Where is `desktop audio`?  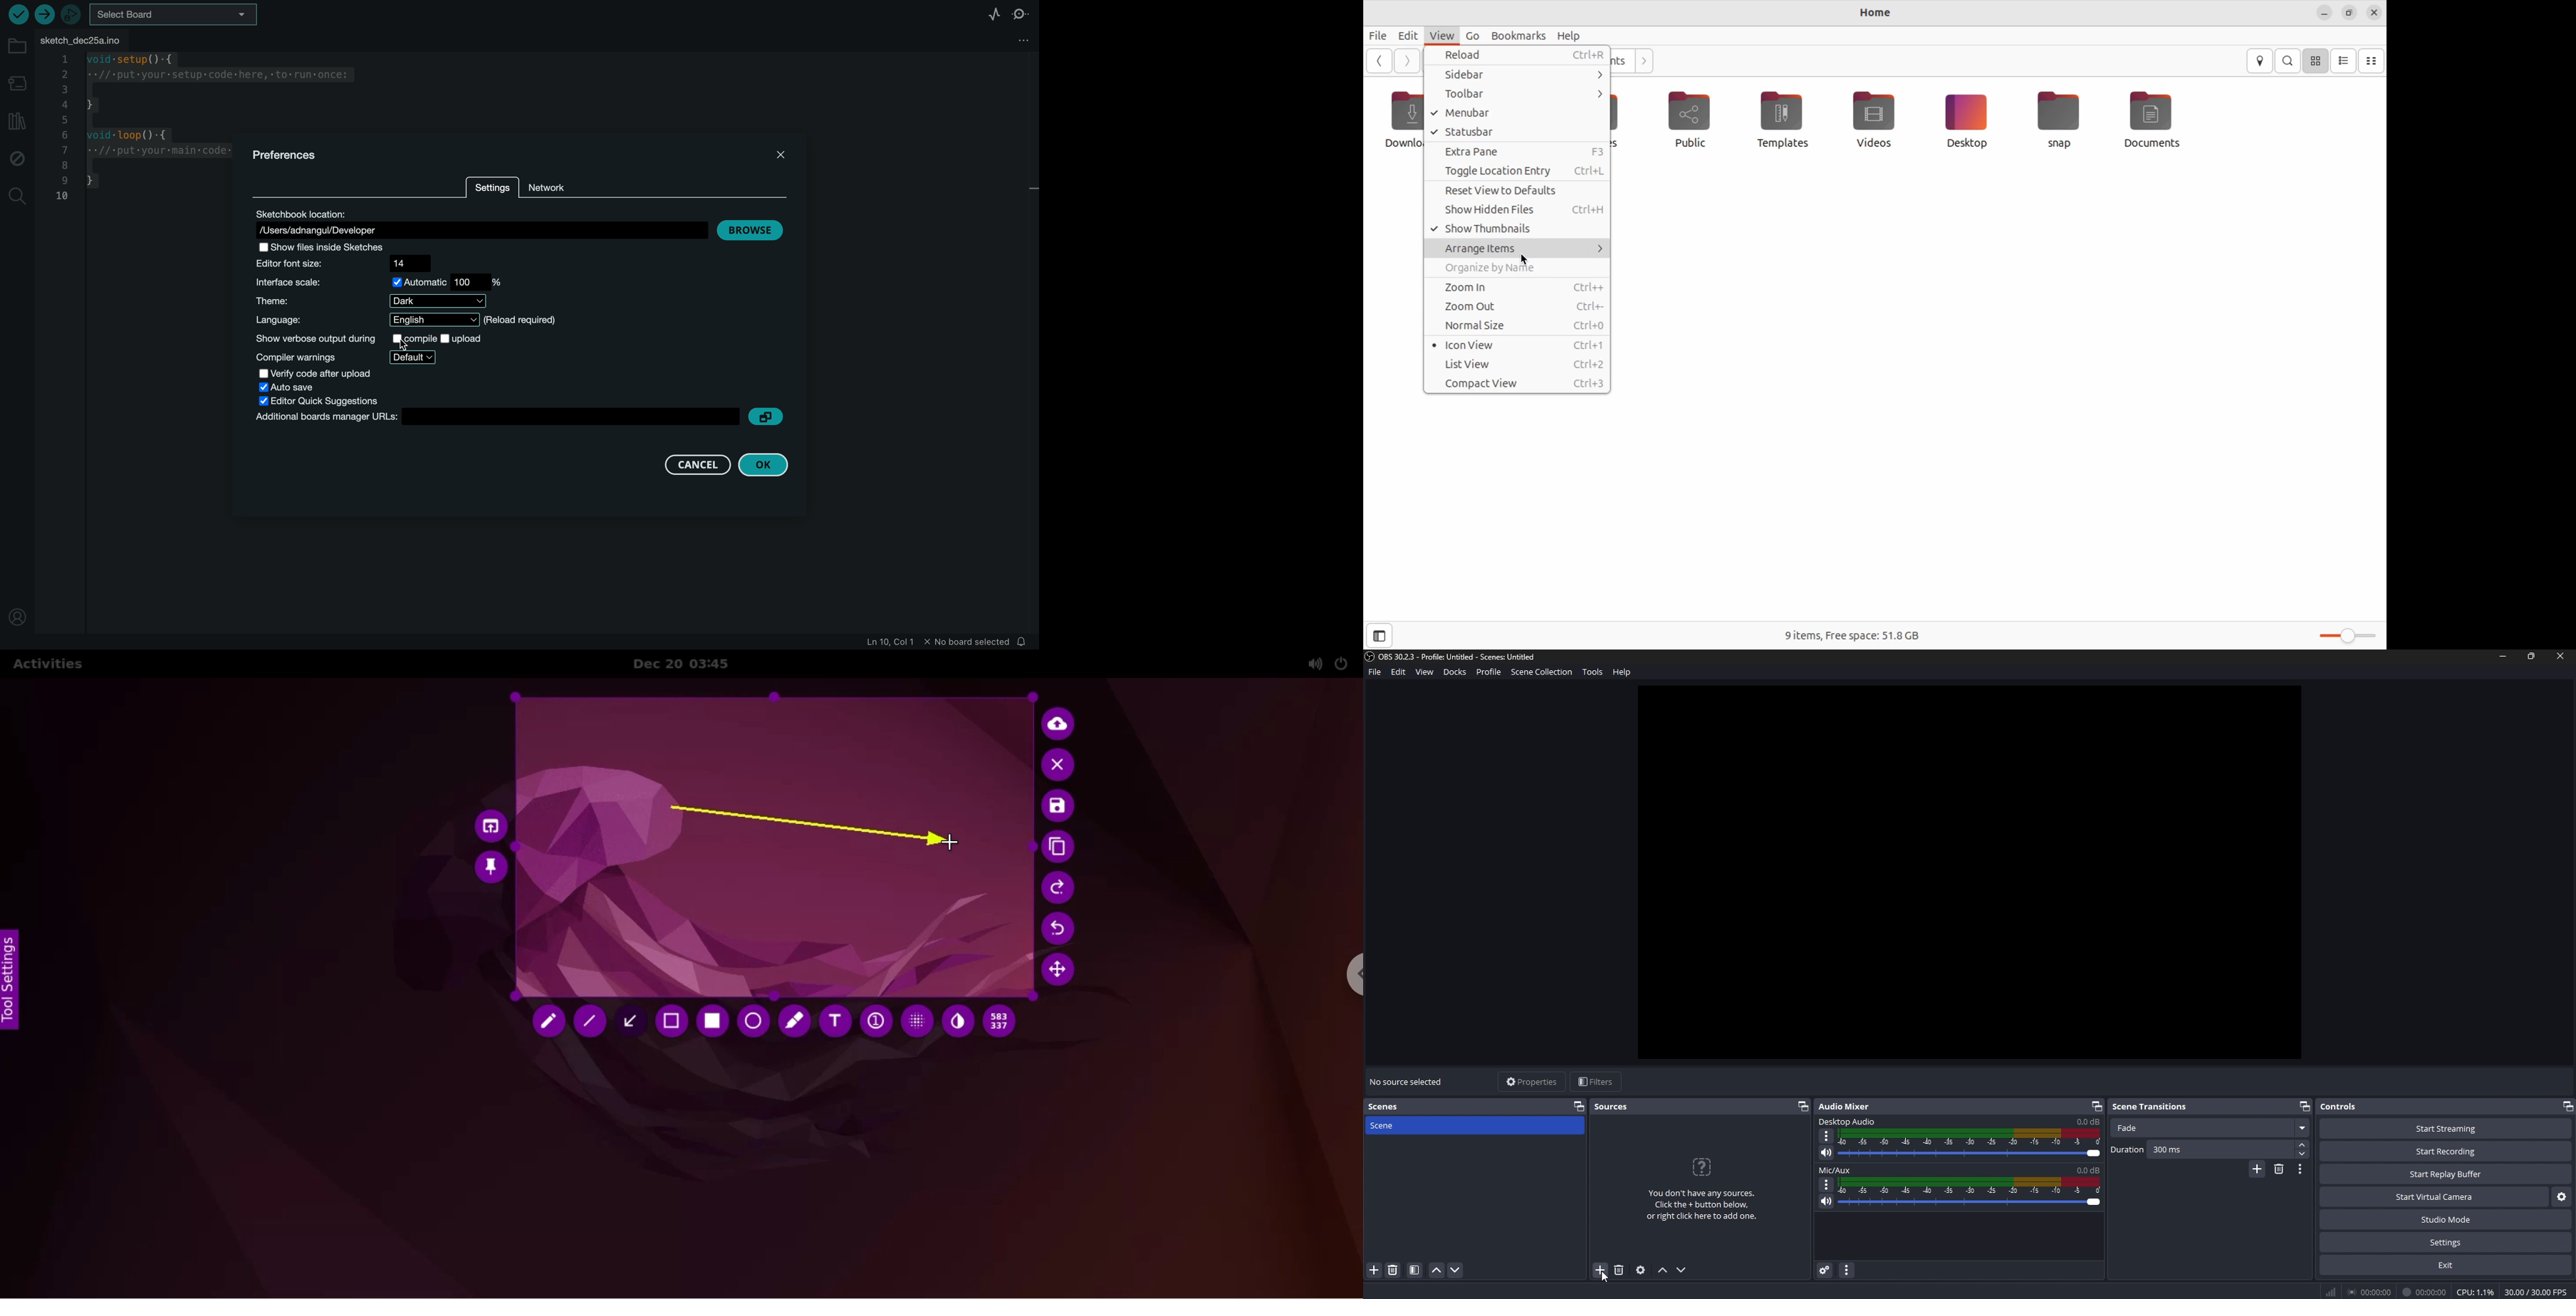
desktop audio is located at coordinates (1850, 1120).